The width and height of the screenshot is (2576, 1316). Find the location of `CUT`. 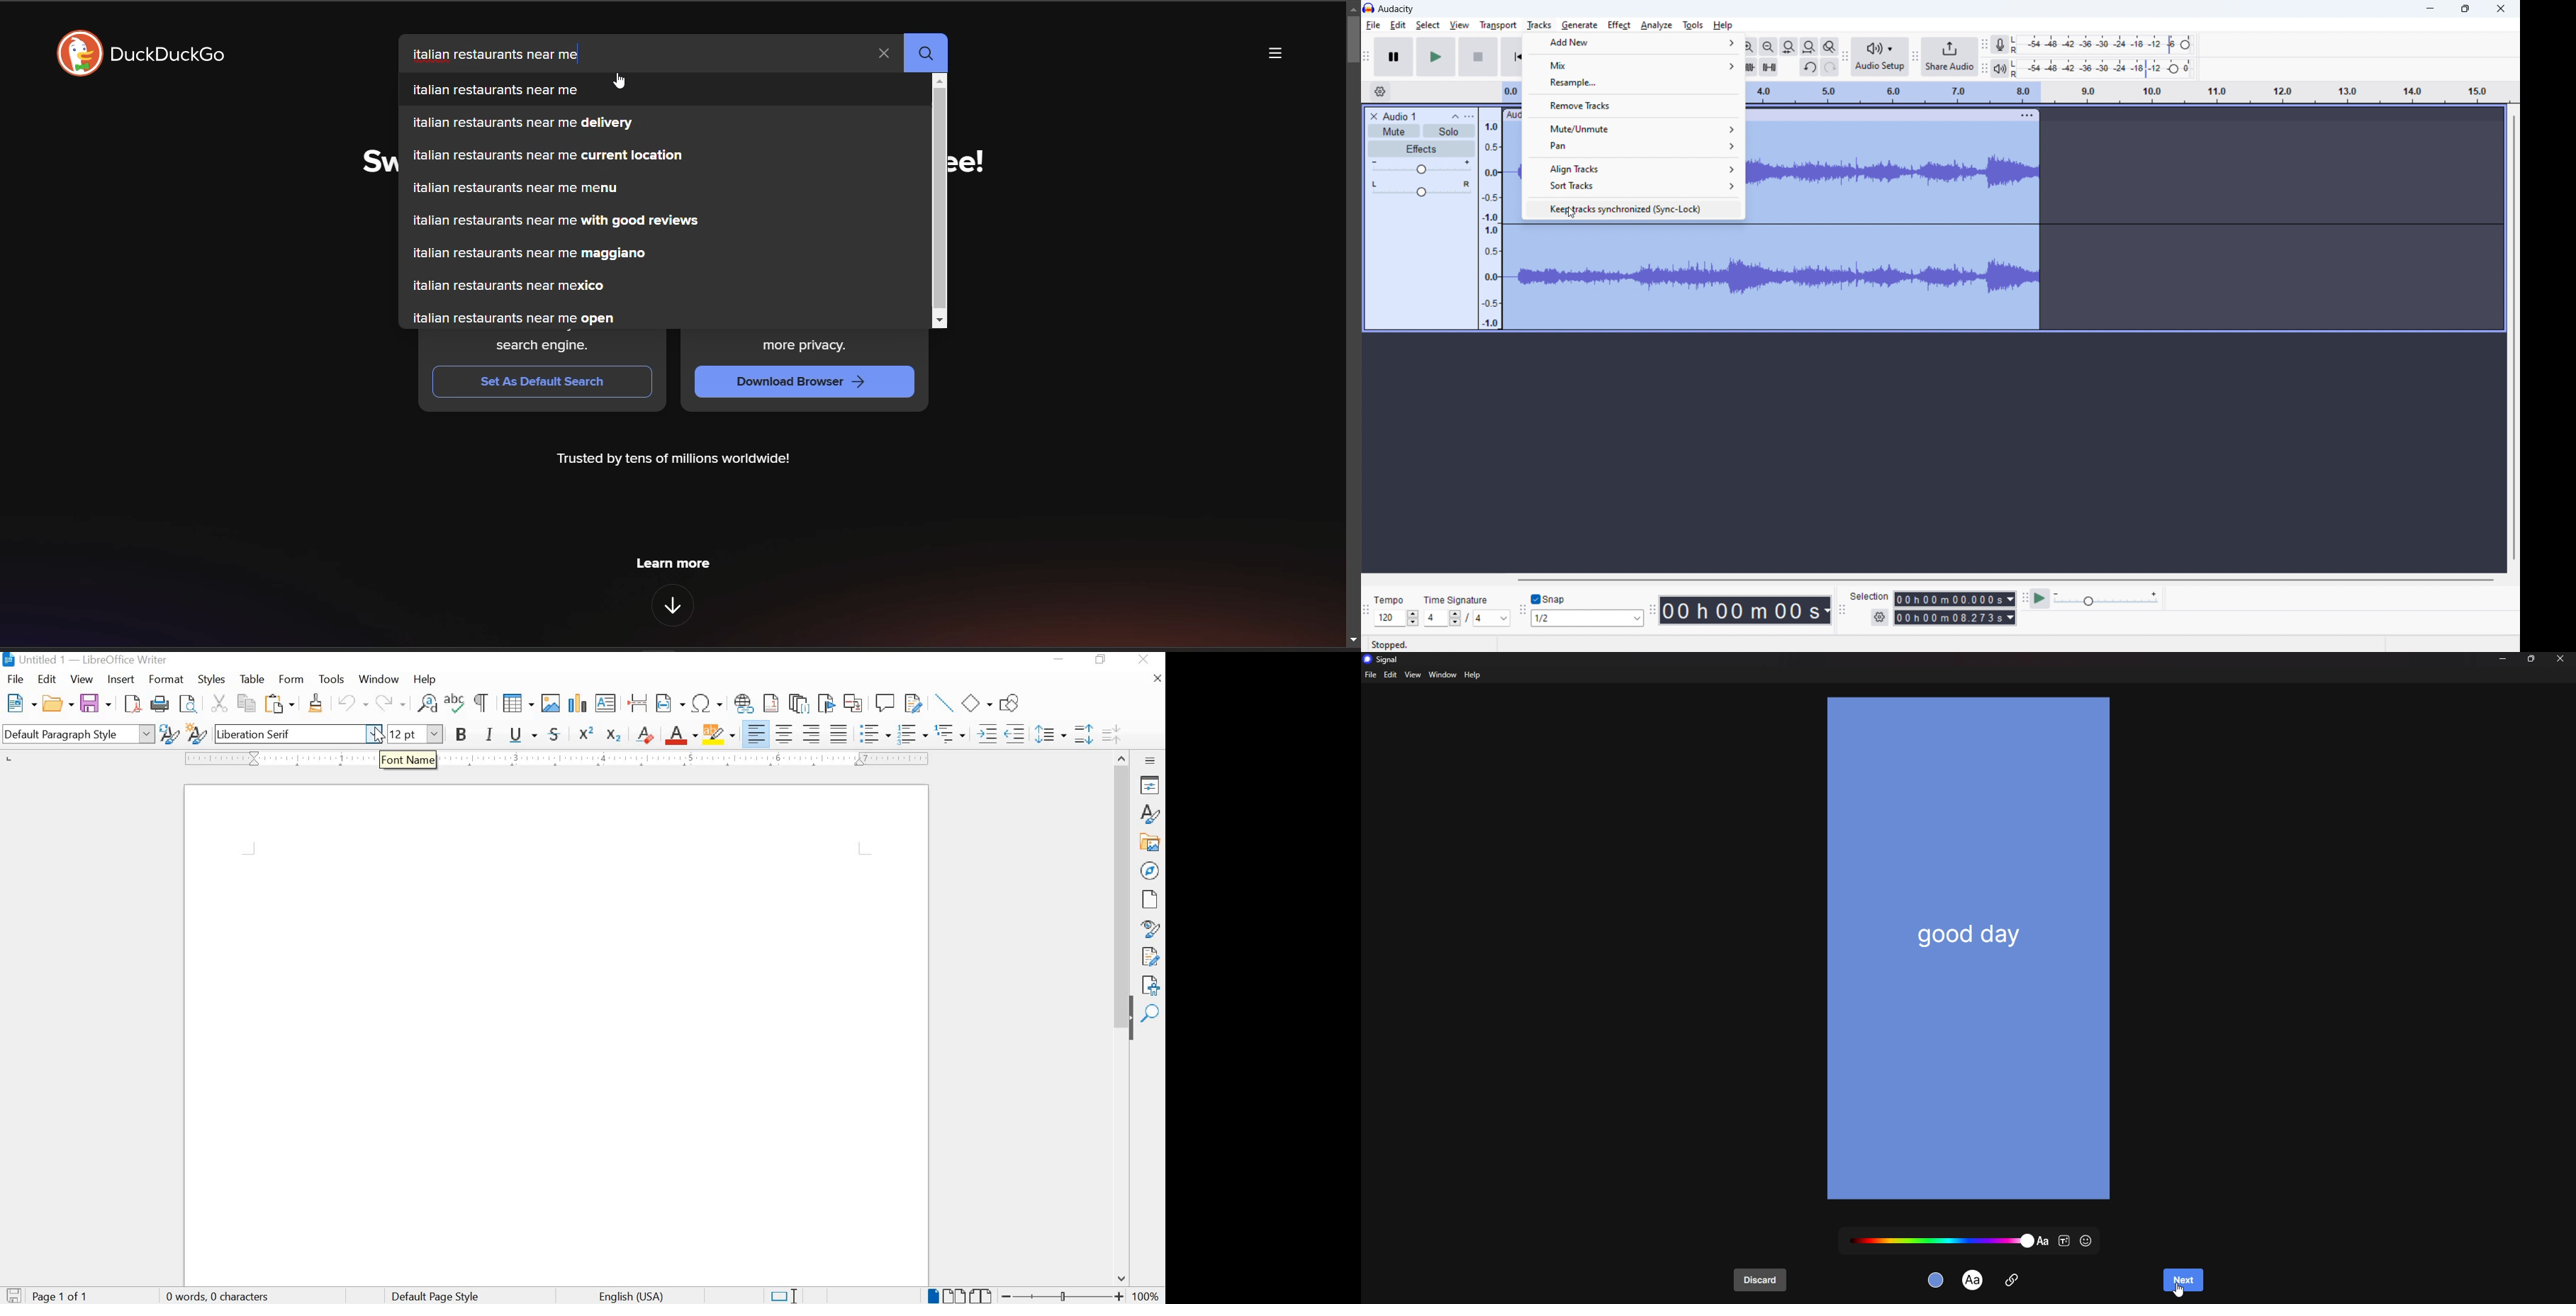

CUT is located at coordinates (217, 703).